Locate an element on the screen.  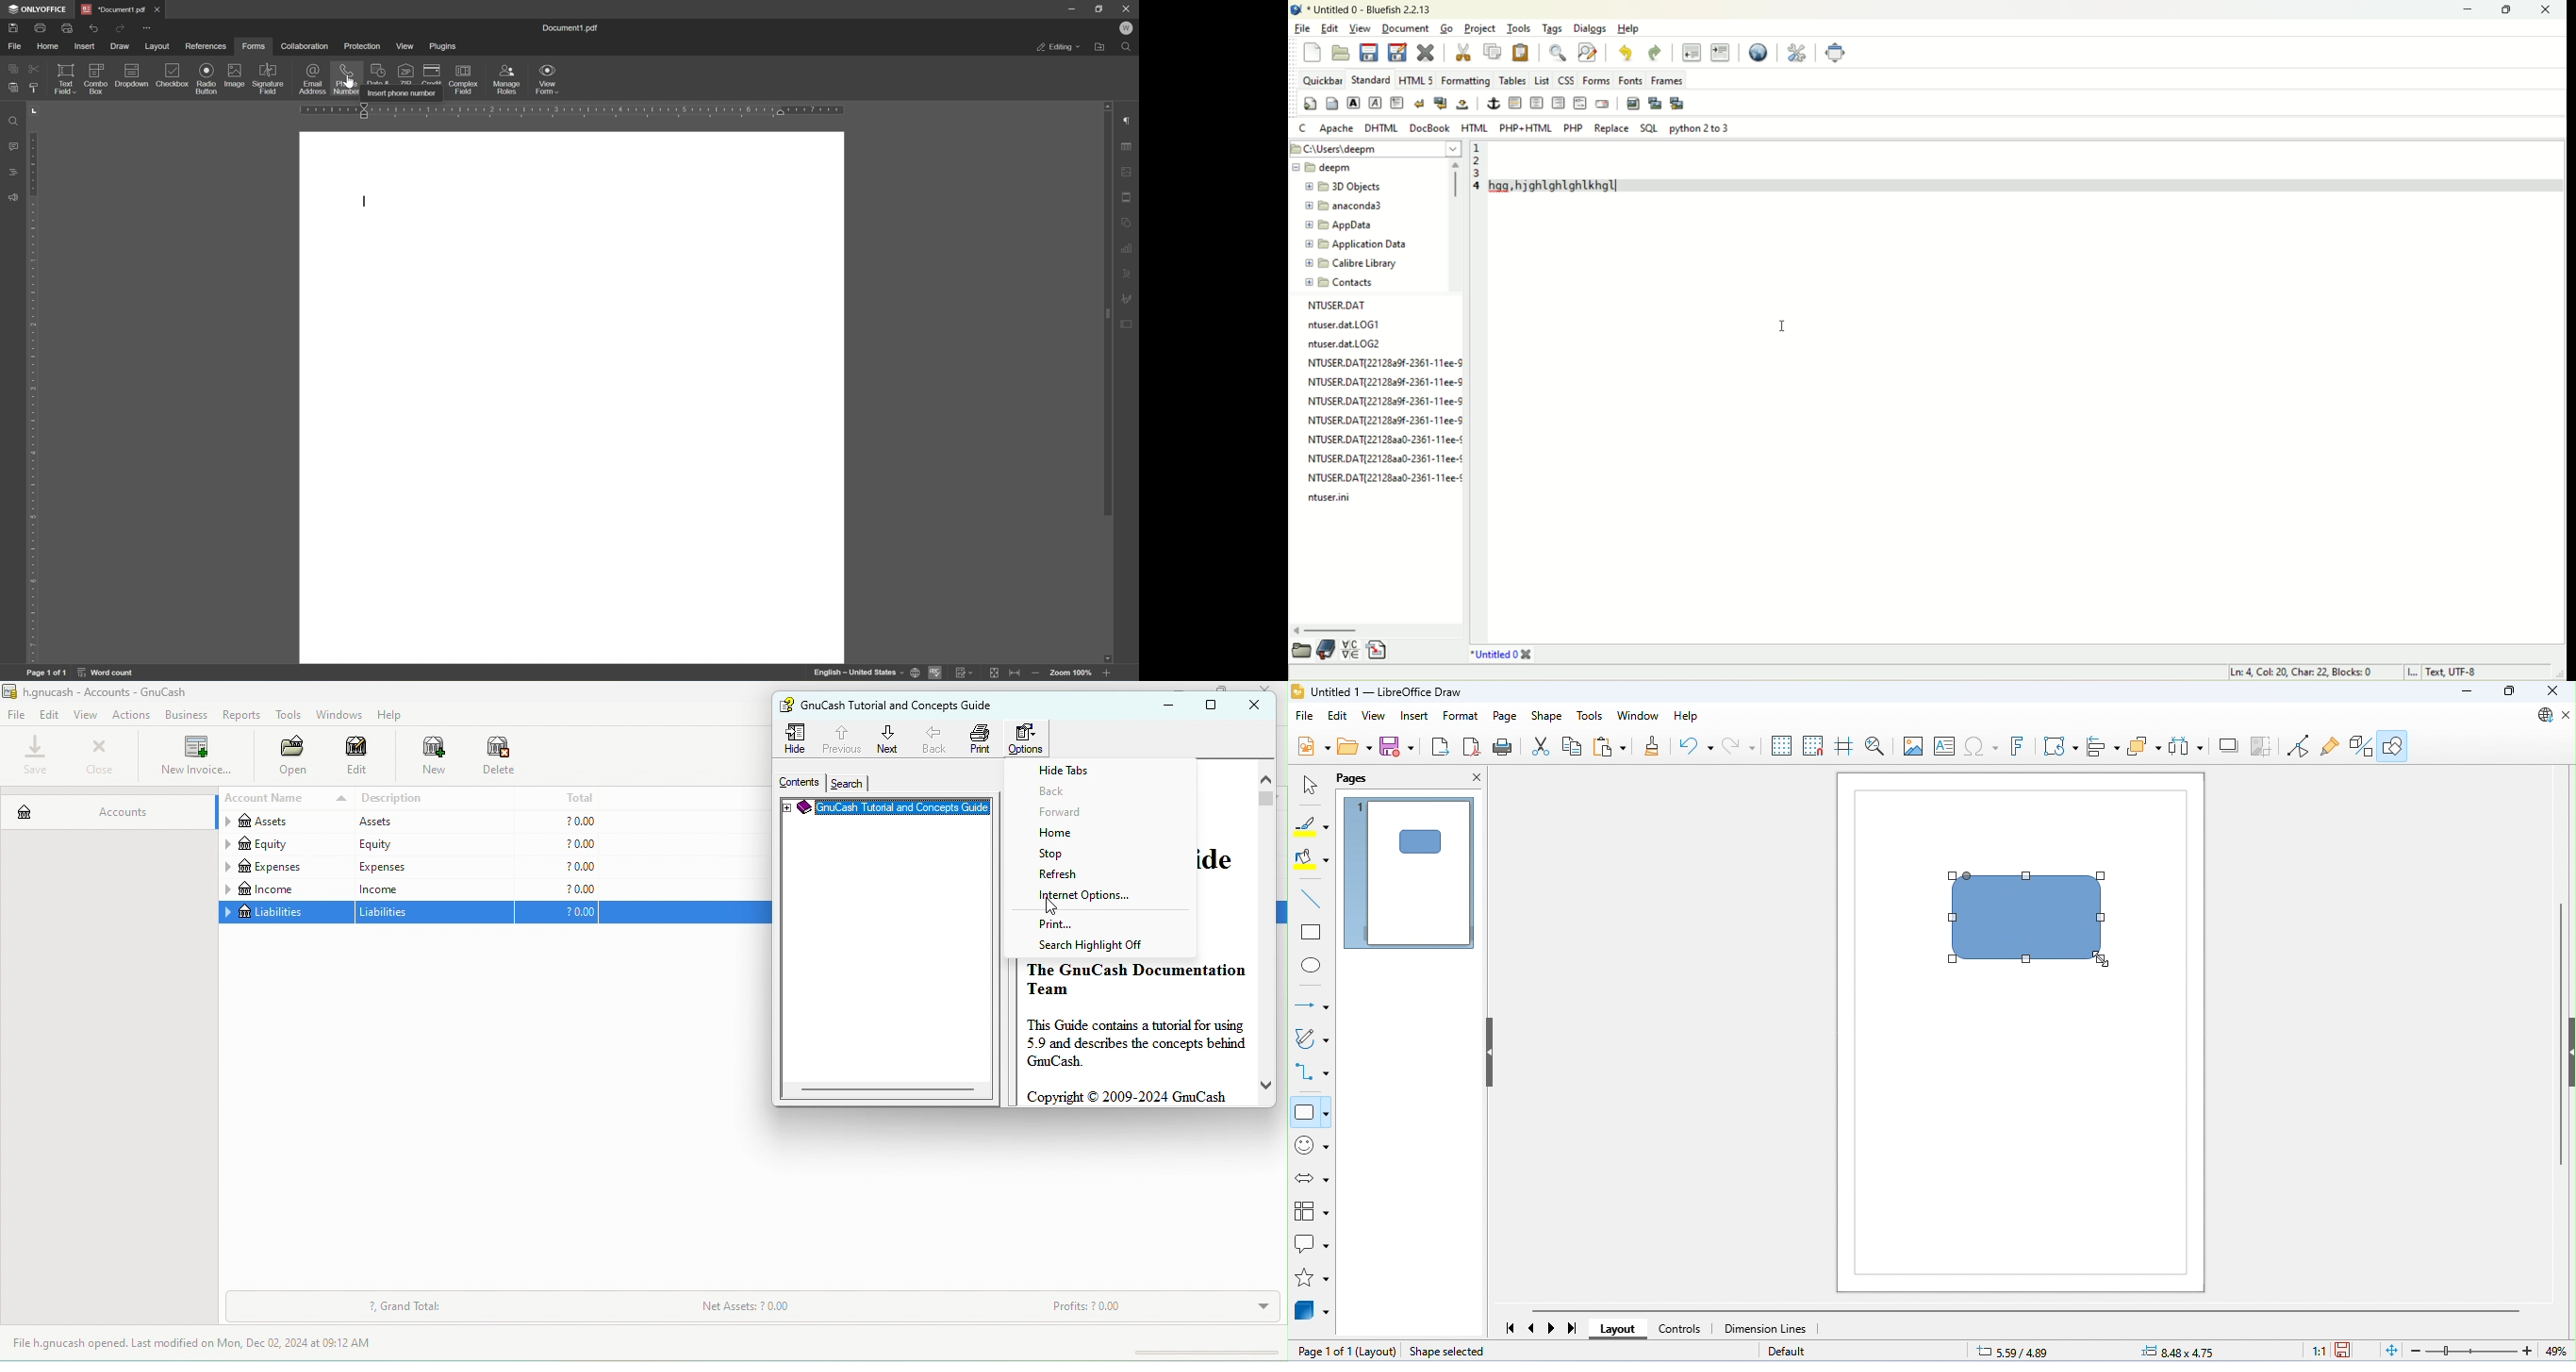
folder name is located at coordinates (1343, 187).